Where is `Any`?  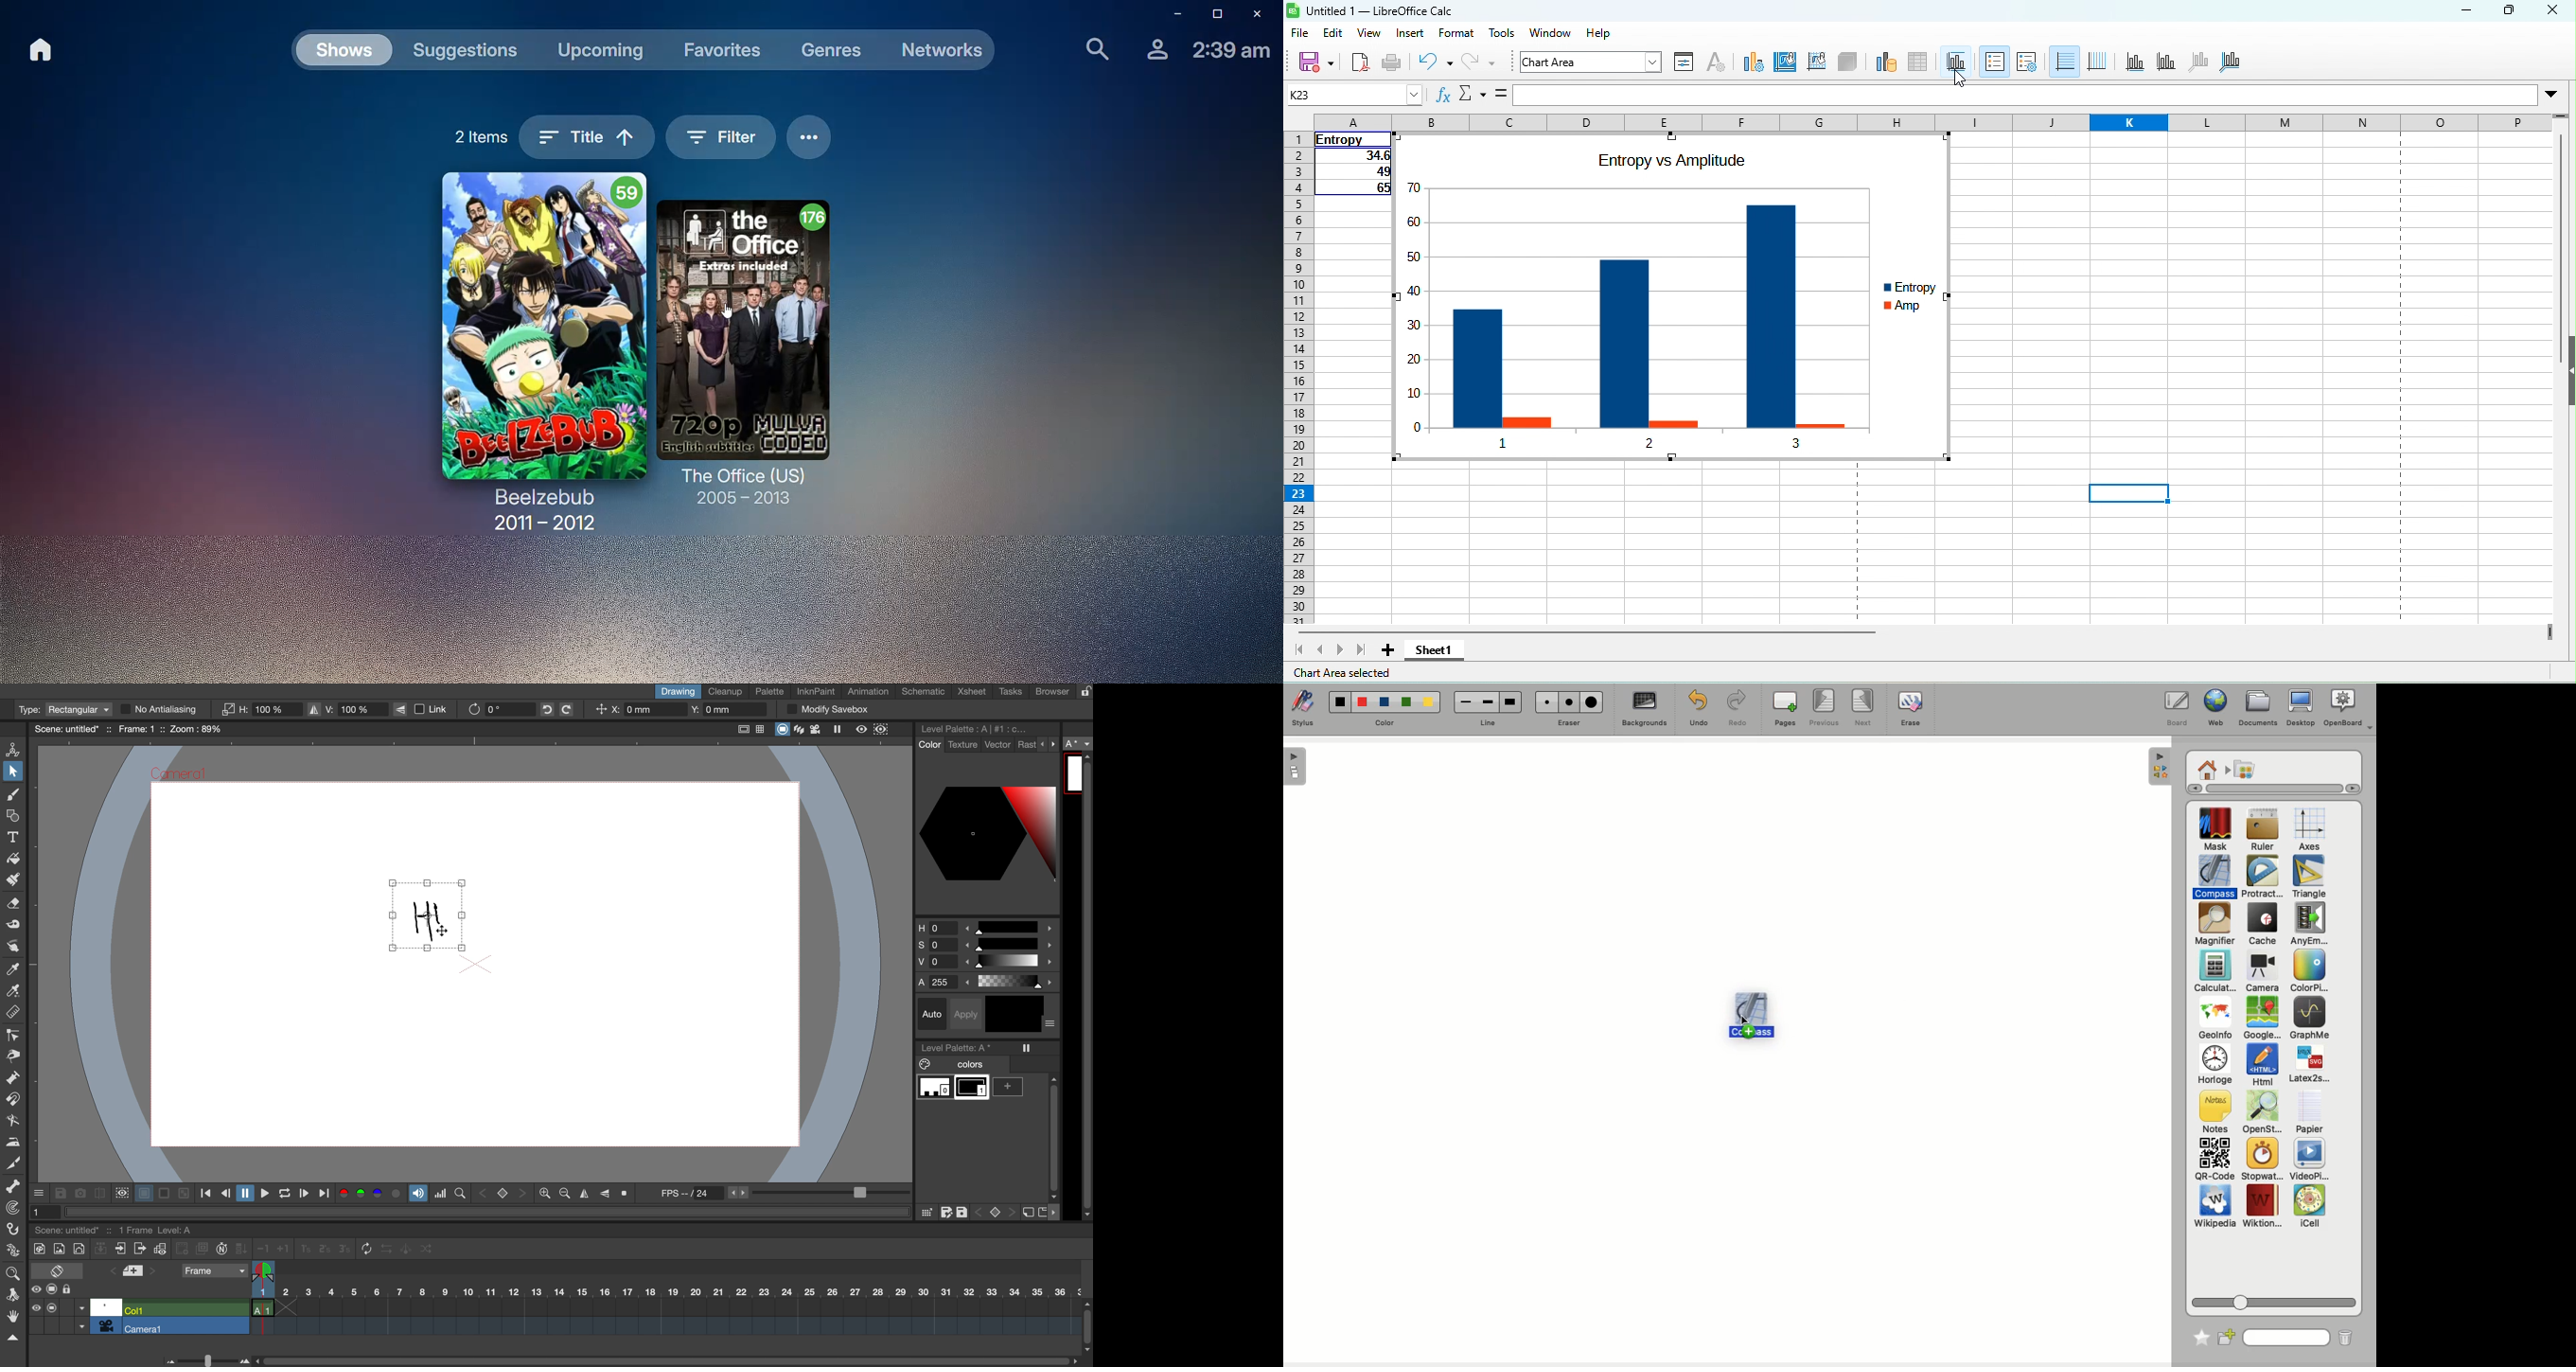 Any is located at coordinates (2309, 924).